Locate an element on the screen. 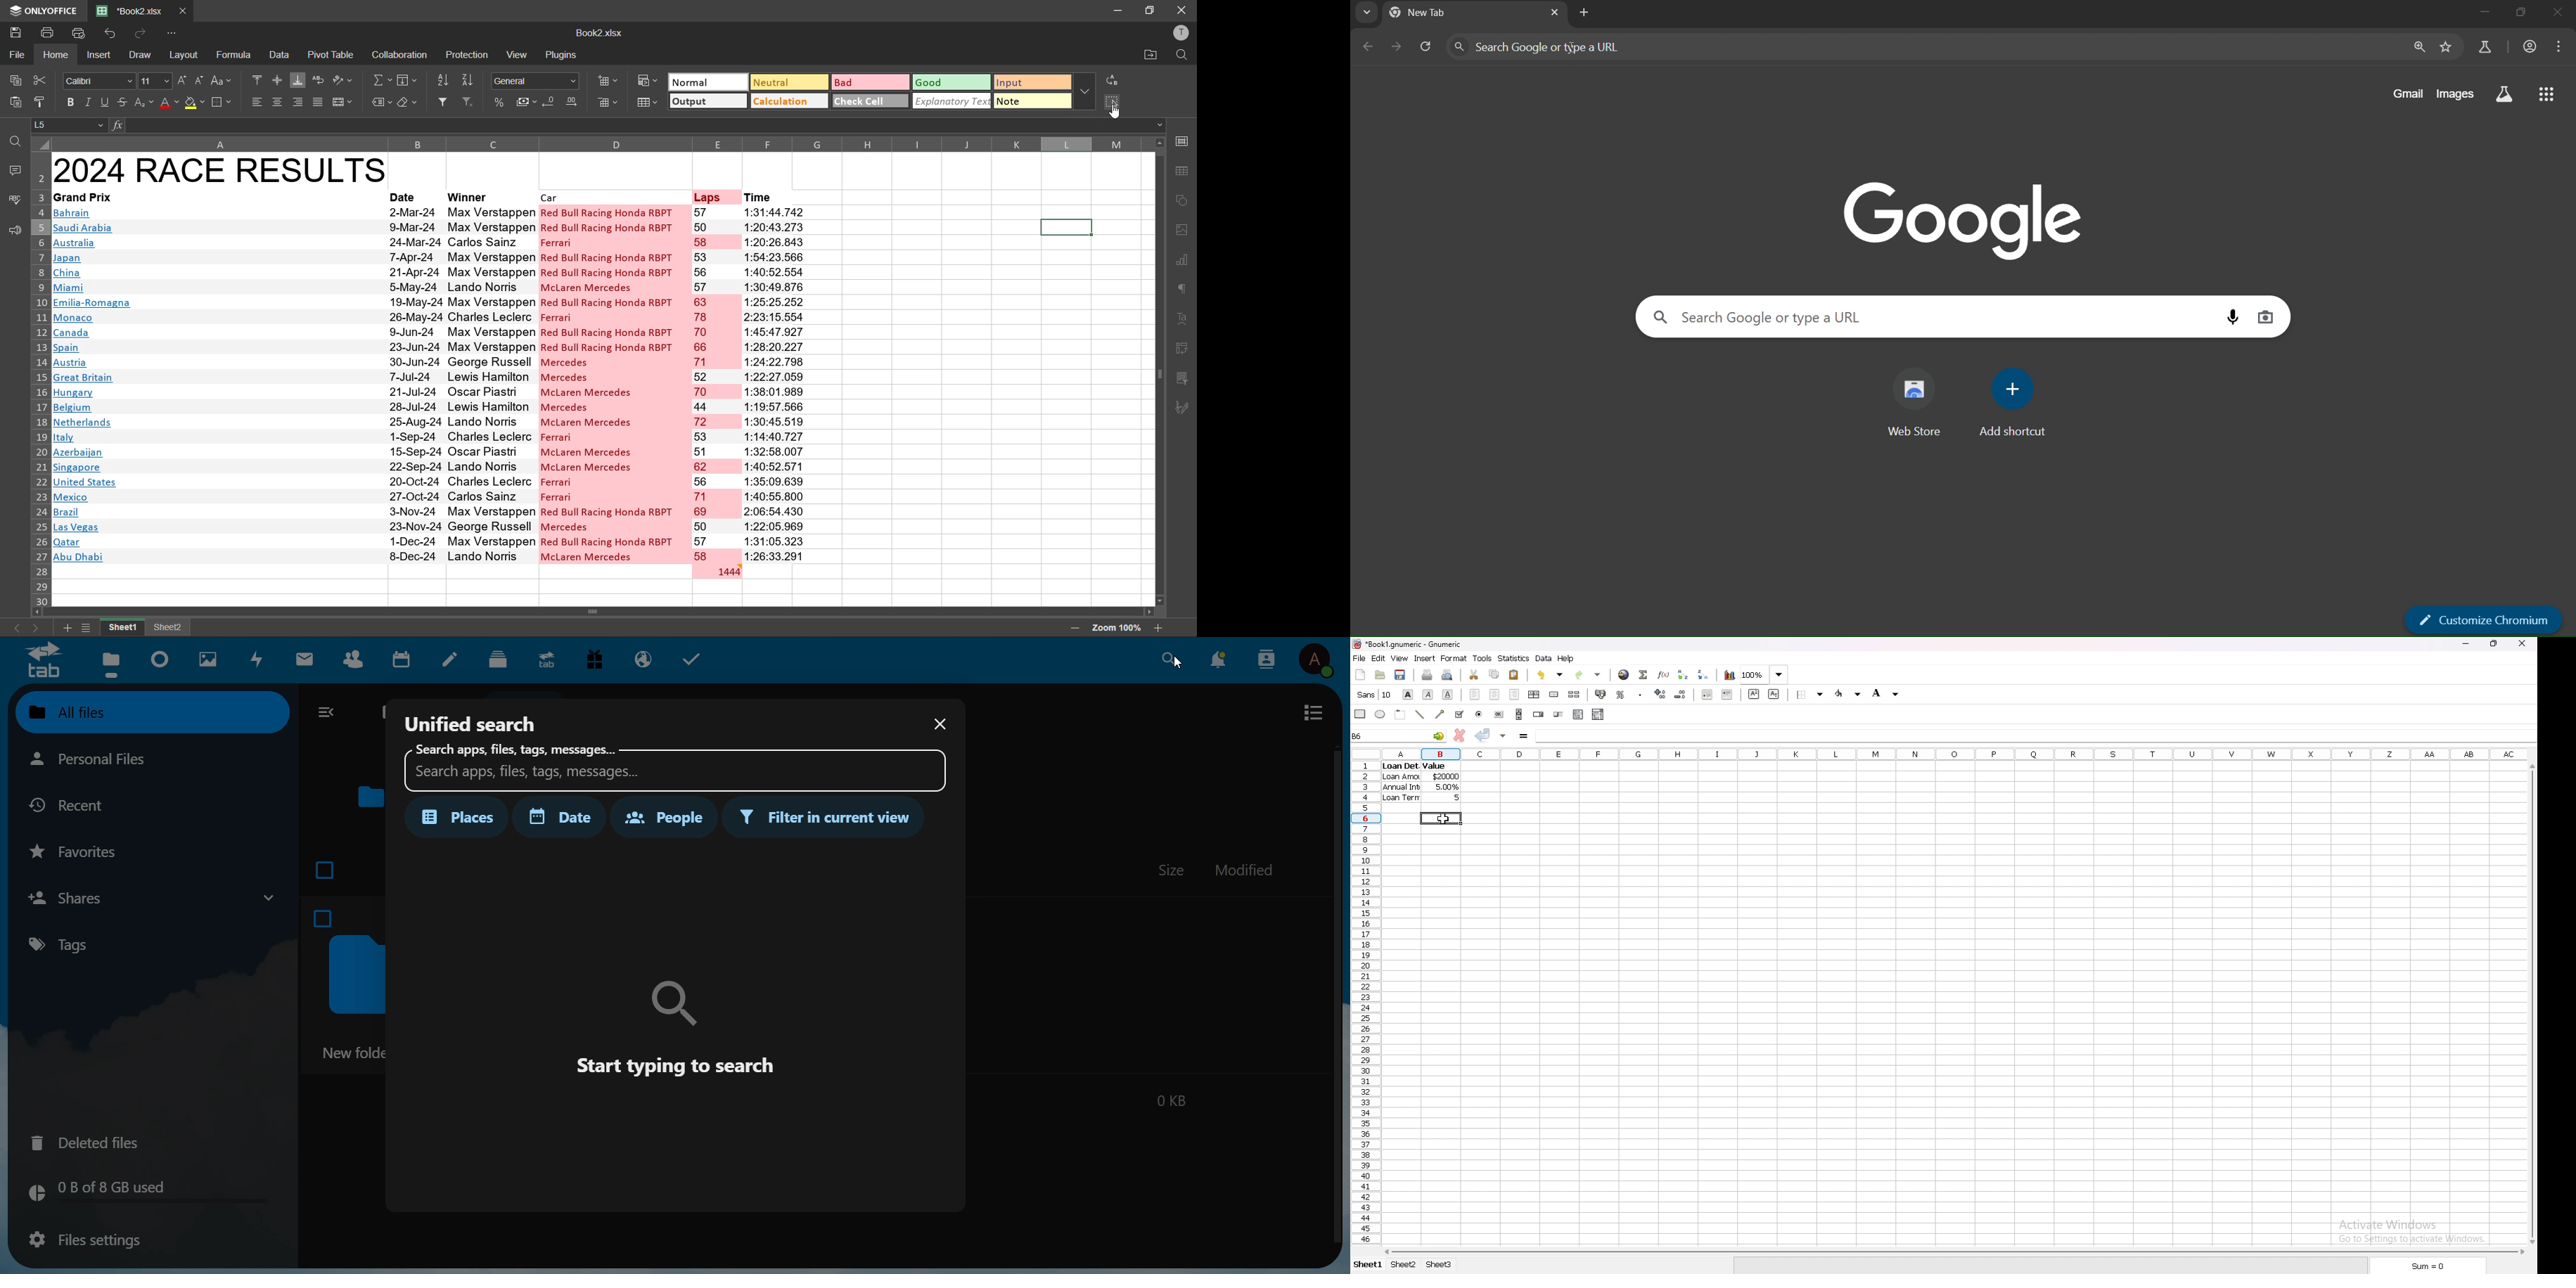 The image size is (2576, 1288). input is located at coordinates (1029, 82).